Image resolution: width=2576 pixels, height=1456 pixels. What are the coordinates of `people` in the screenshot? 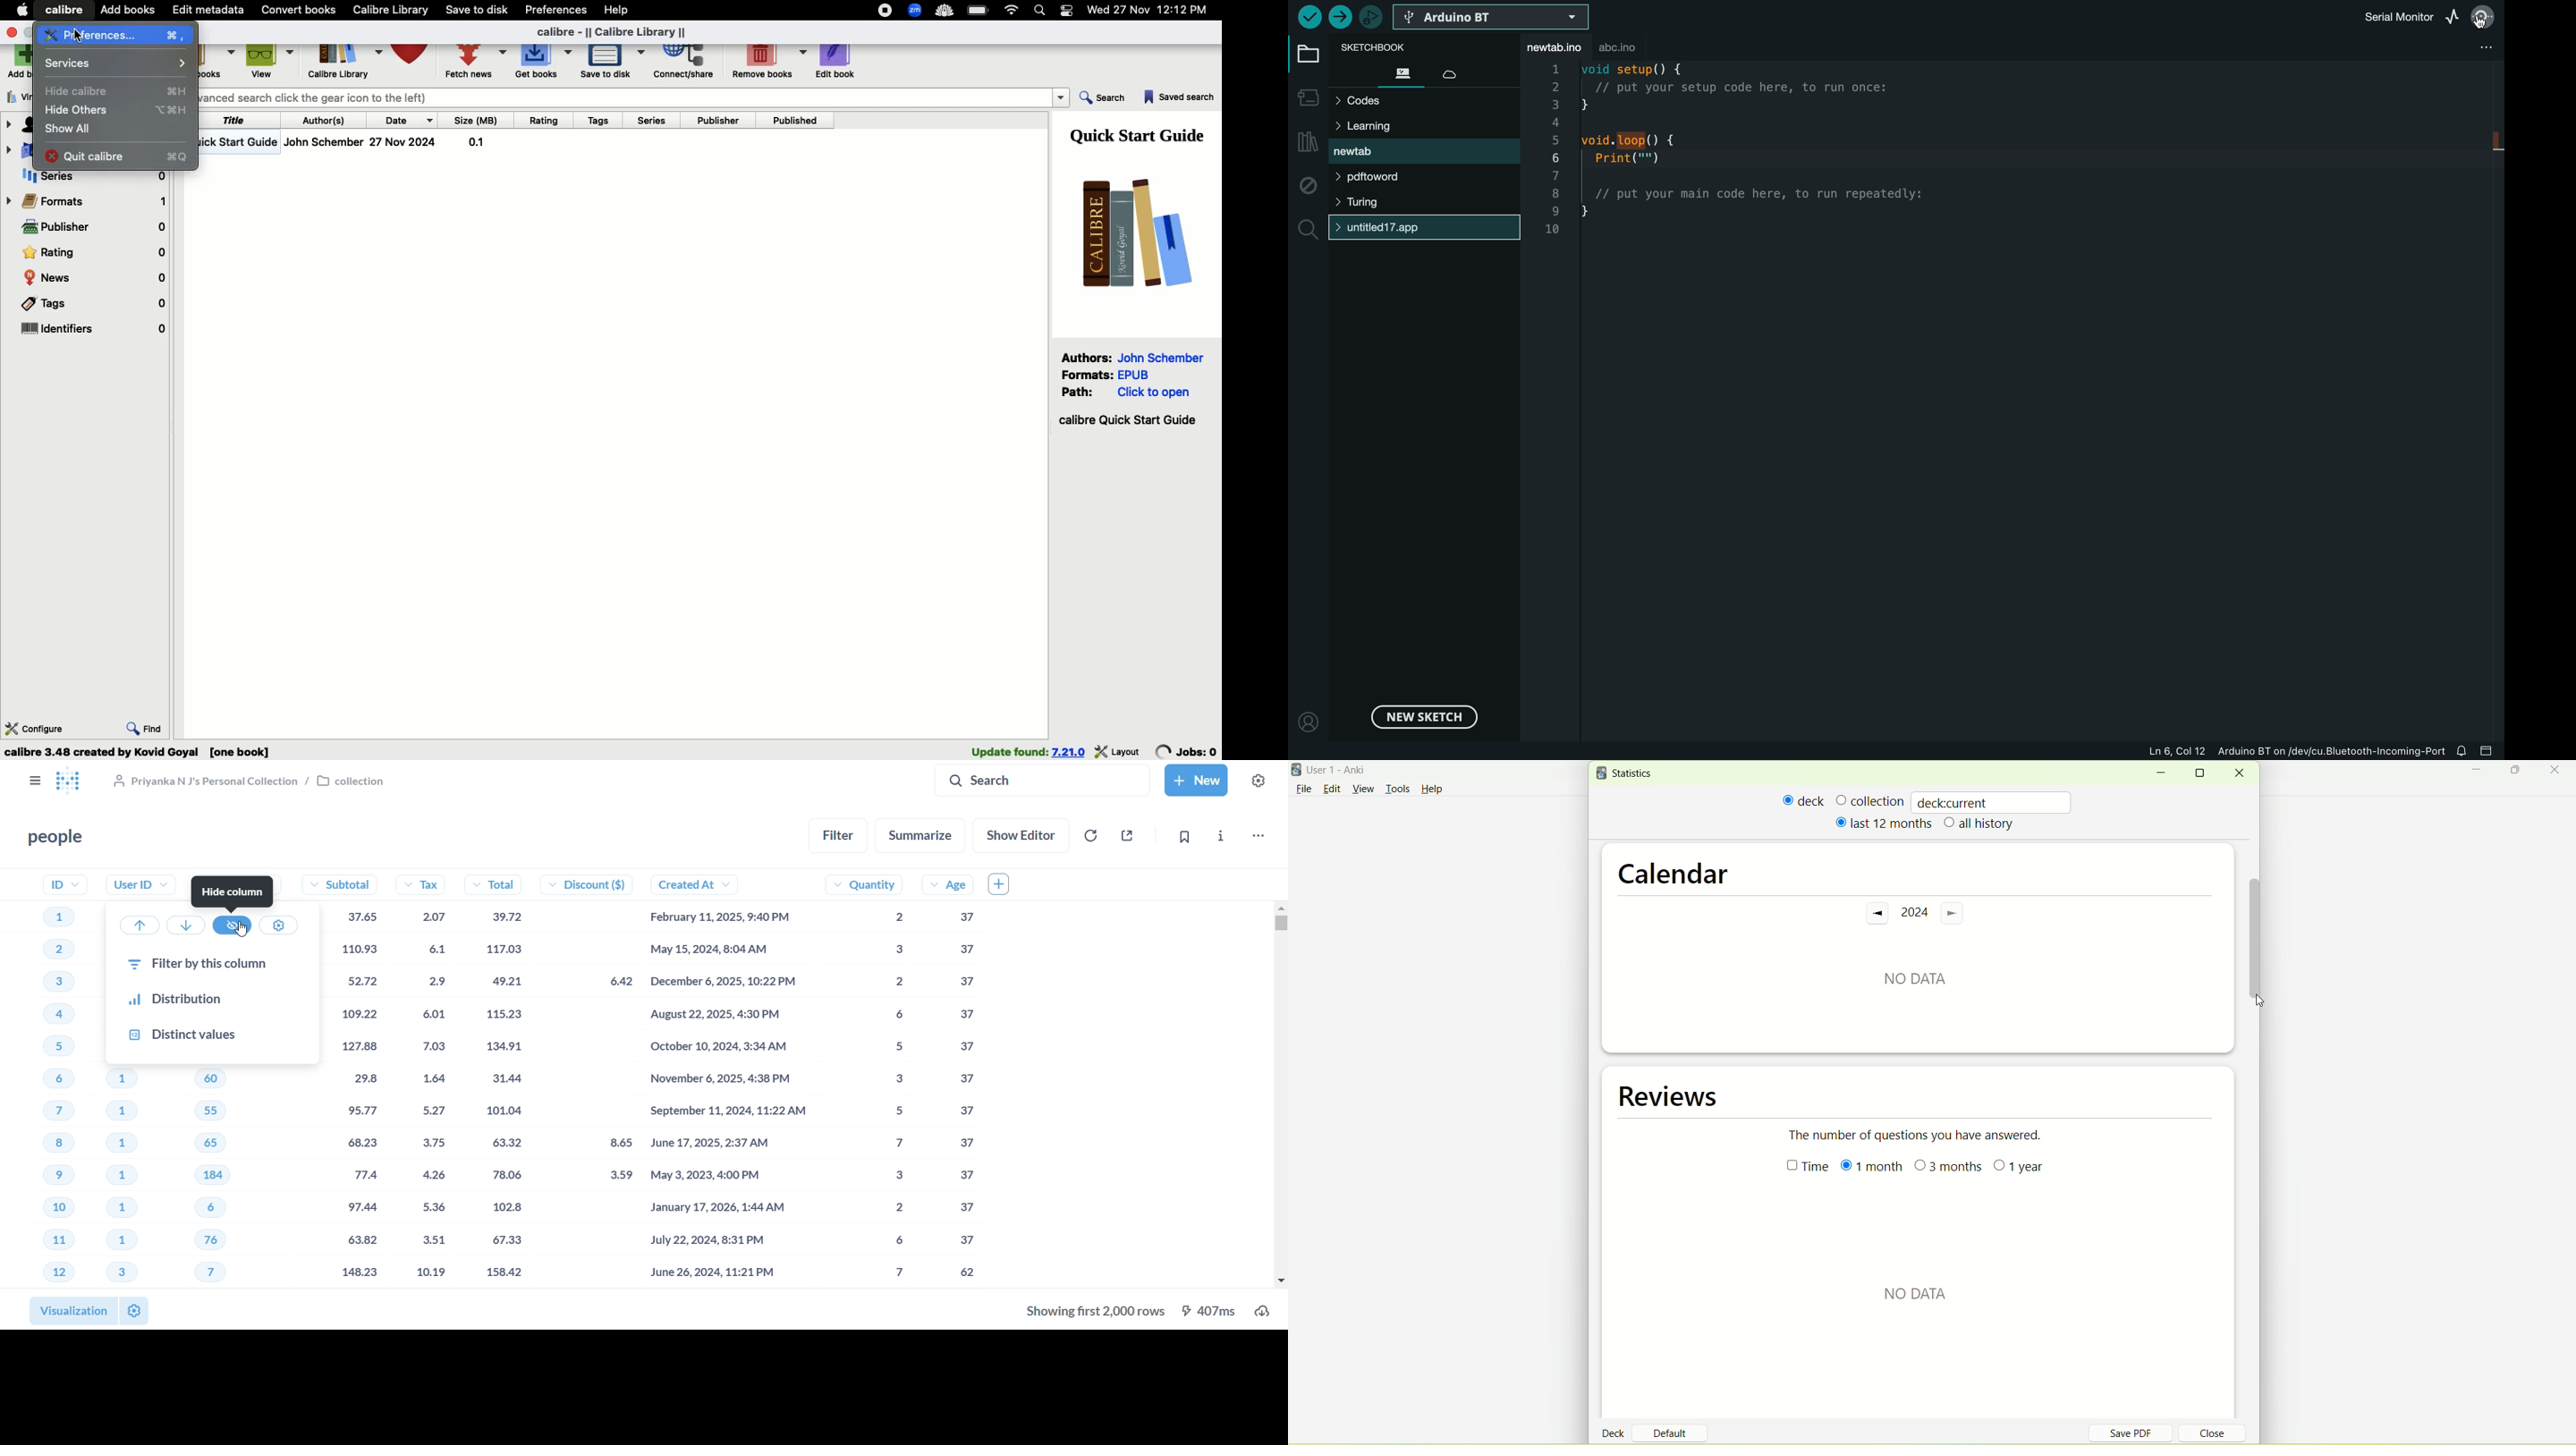 It's located at (50, 838).